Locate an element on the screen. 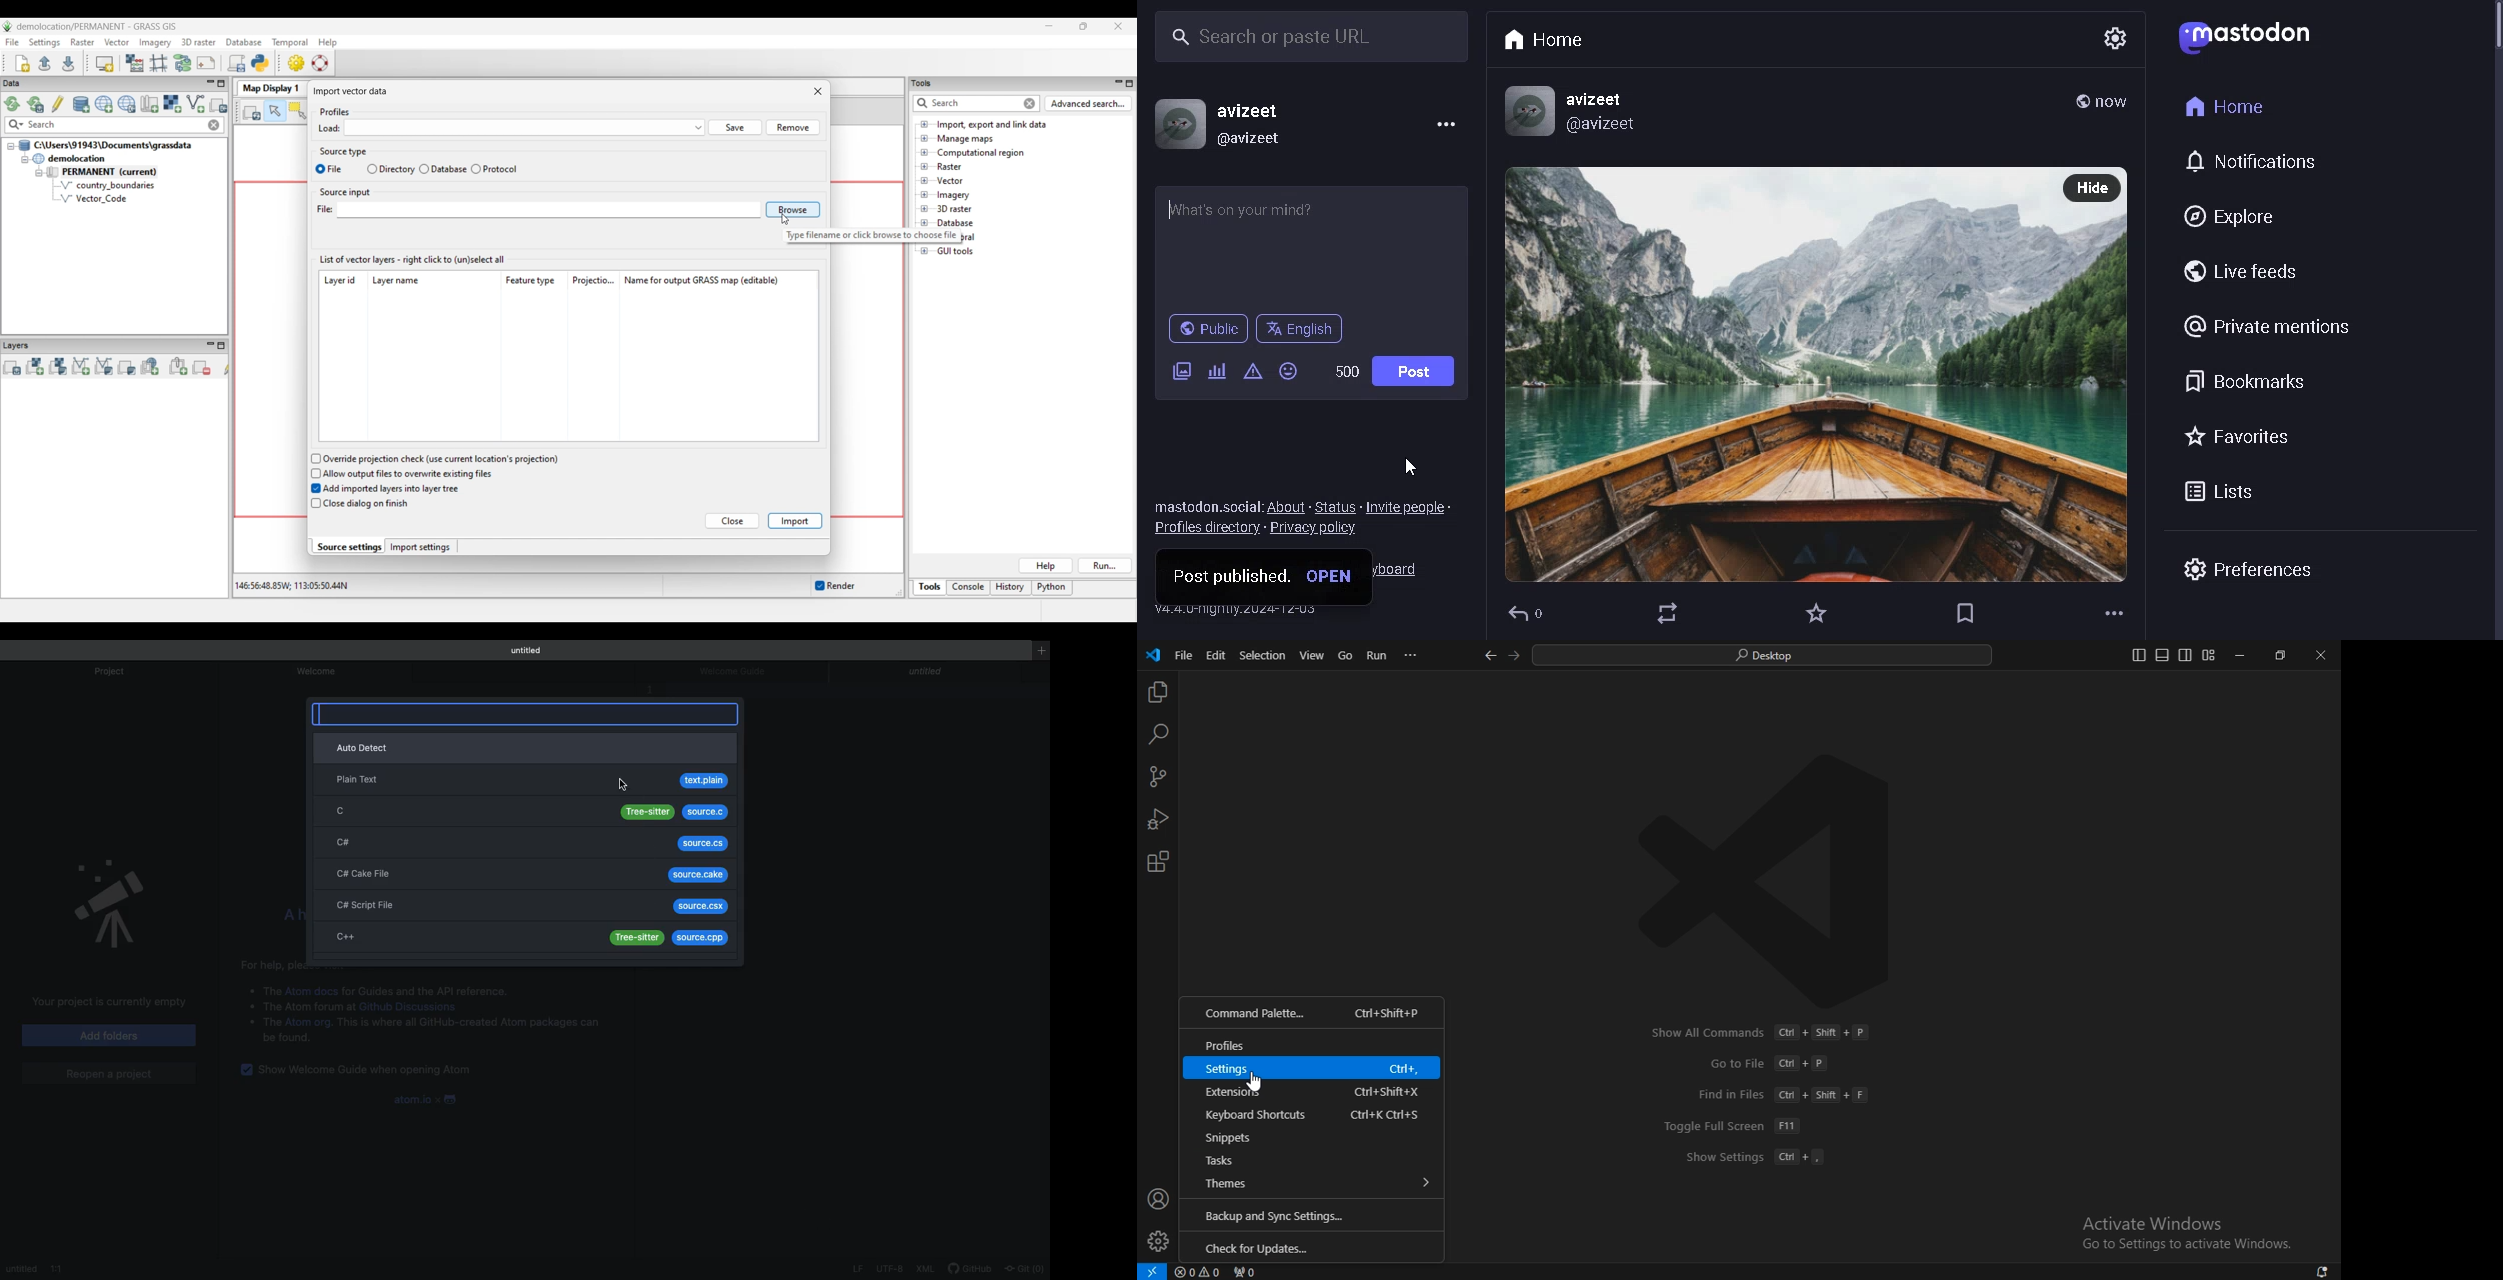  icon is located at coordinates (1155, 657).